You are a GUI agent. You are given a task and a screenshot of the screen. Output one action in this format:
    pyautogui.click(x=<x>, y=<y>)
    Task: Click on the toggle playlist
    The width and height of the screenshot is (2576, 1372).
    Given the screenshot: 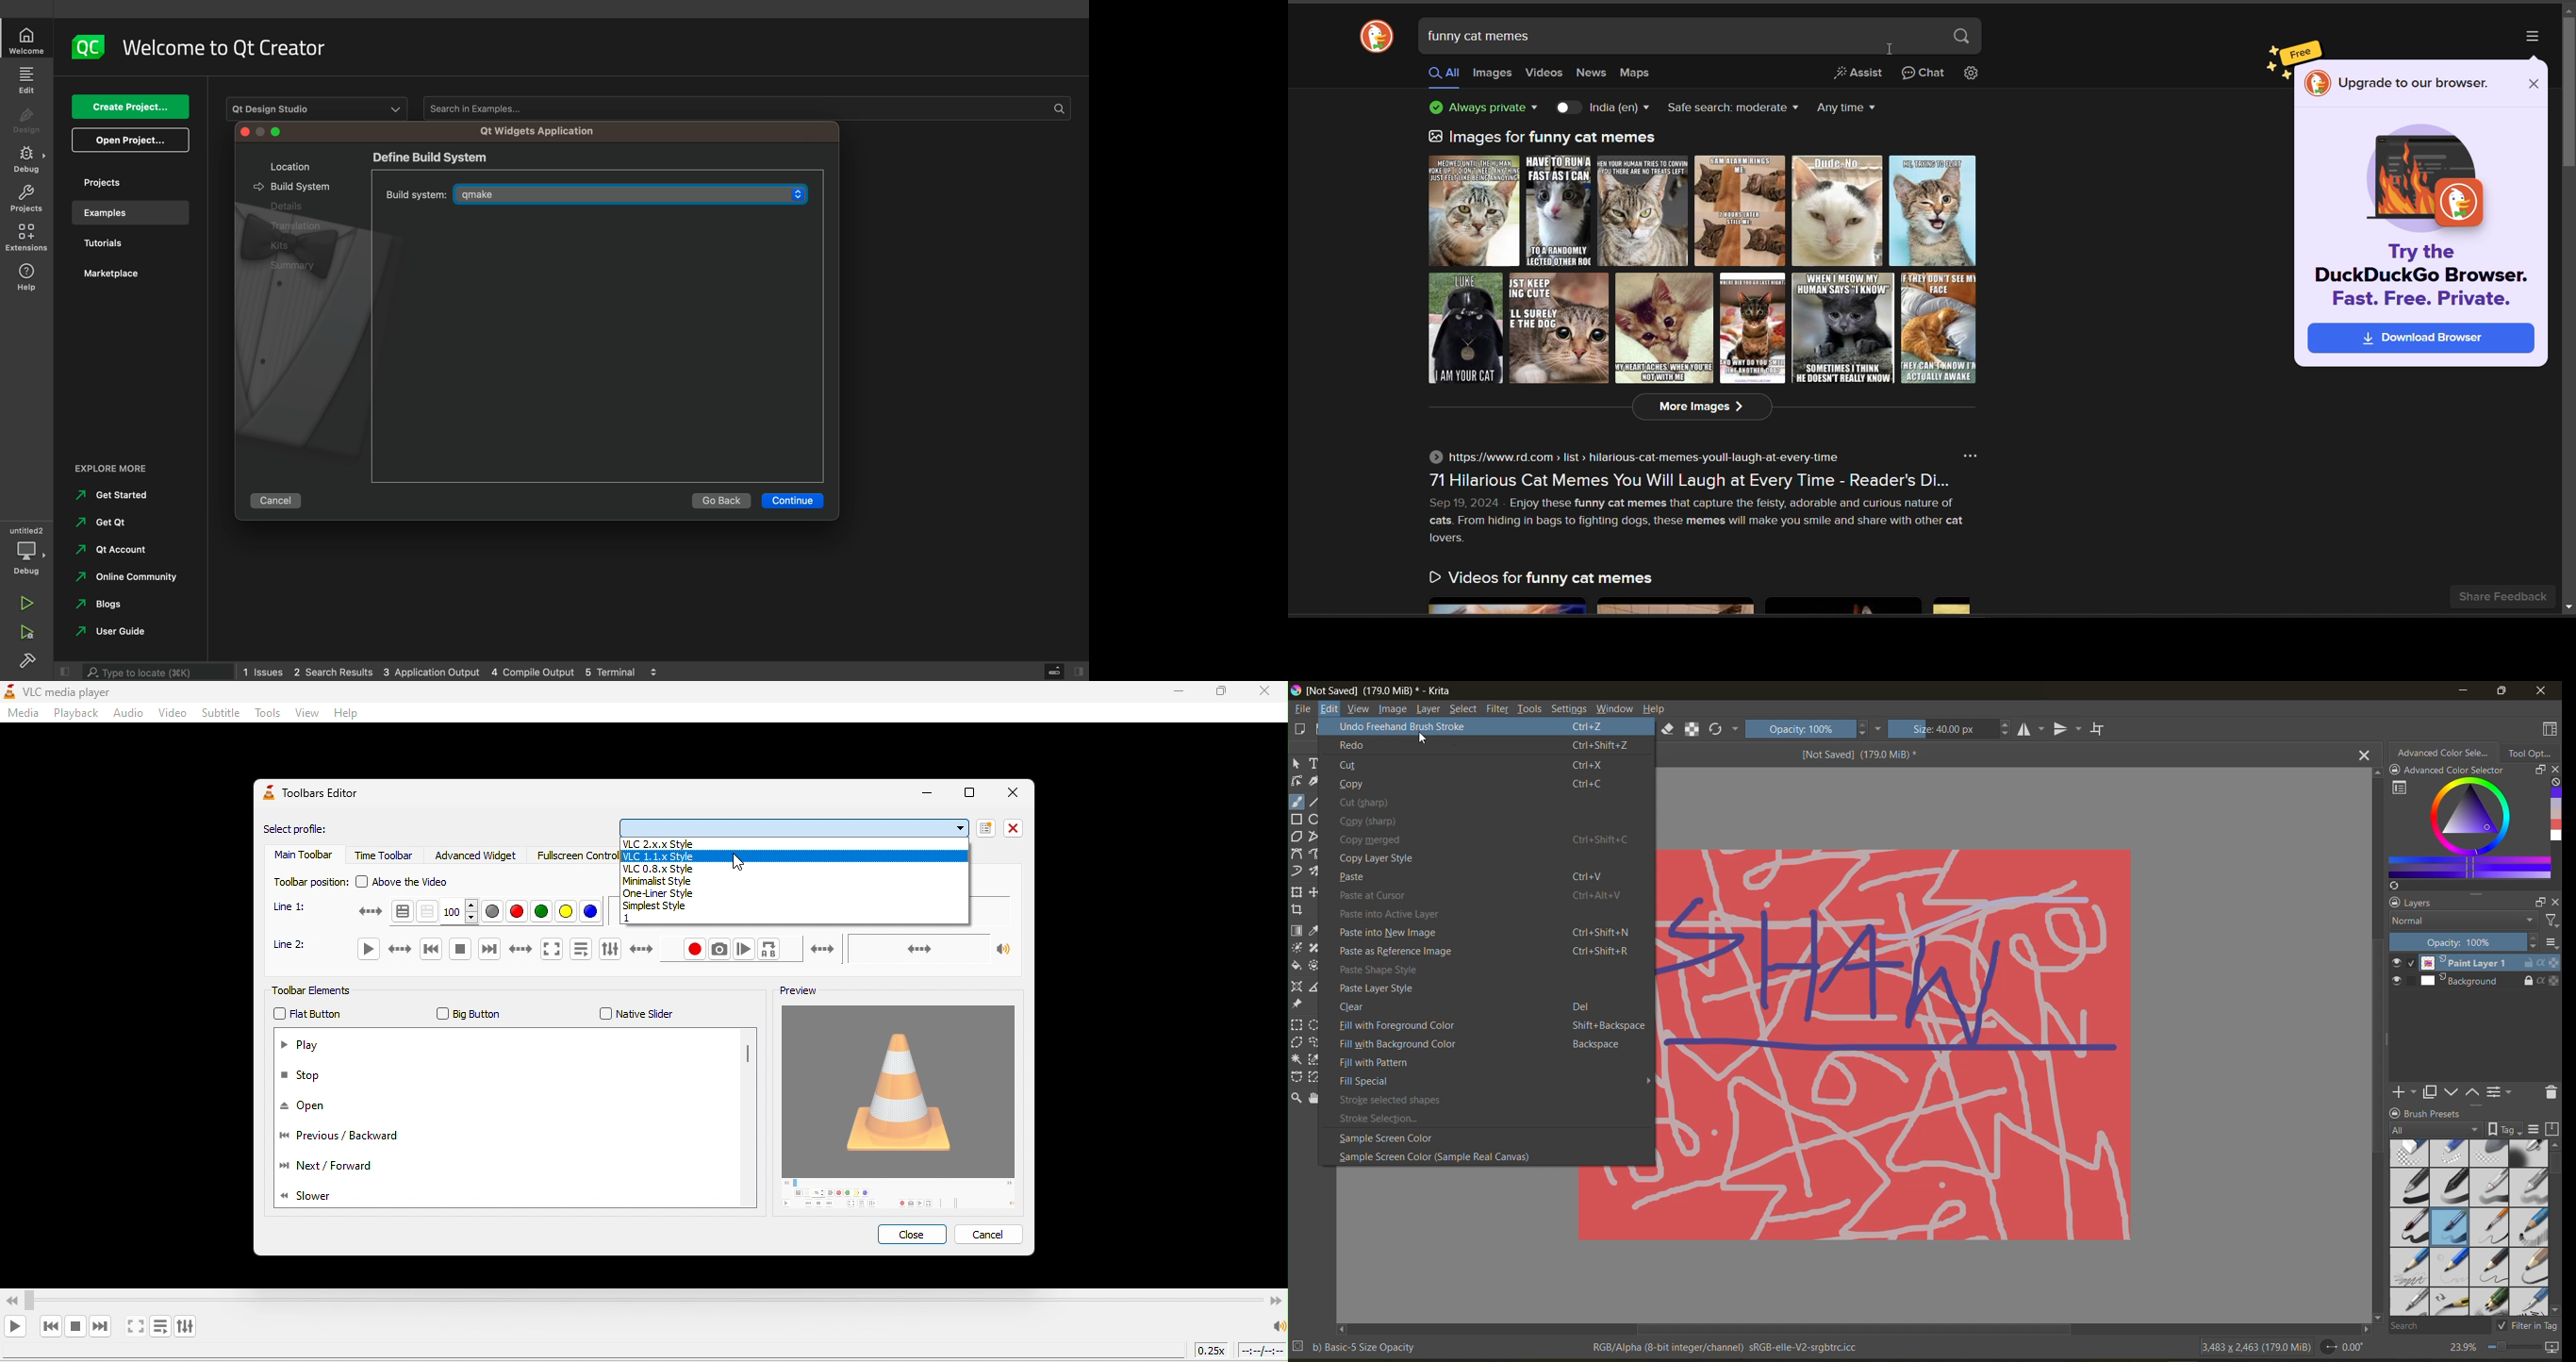 What is the action you would take?
    pyautogui.click(x=583, y=950)
    